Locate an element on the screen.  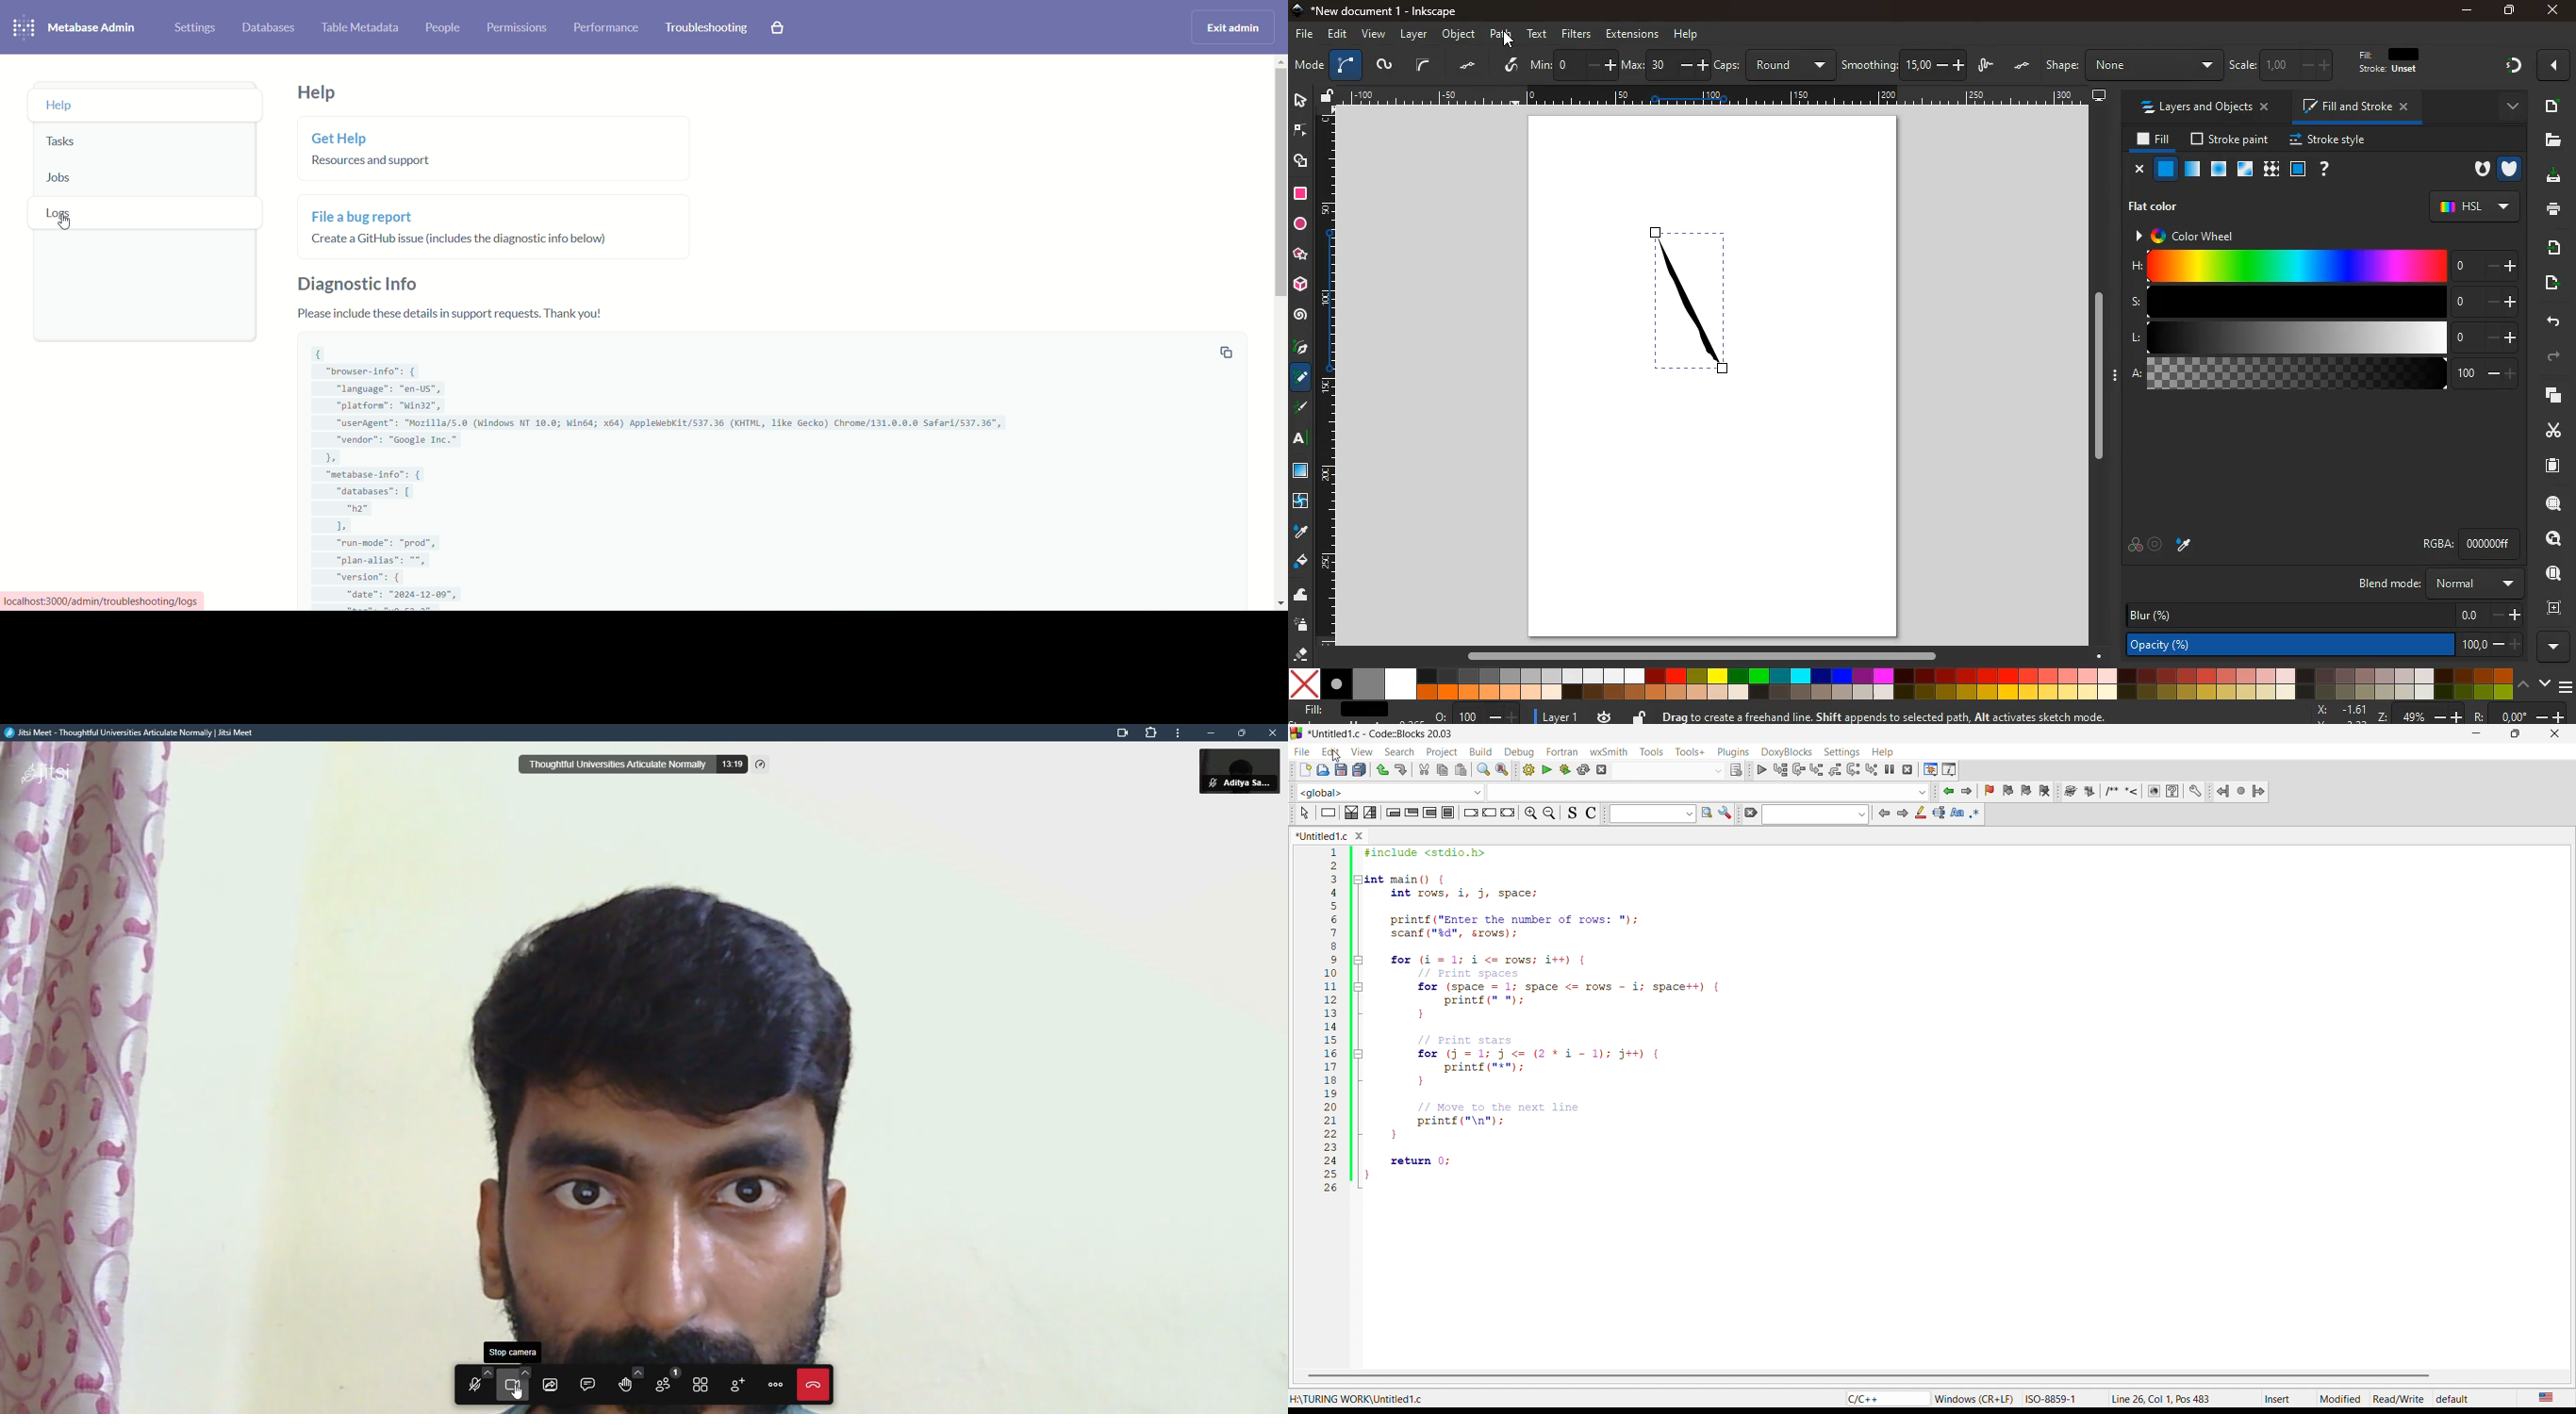
color is located at coordinates (1902, 685).